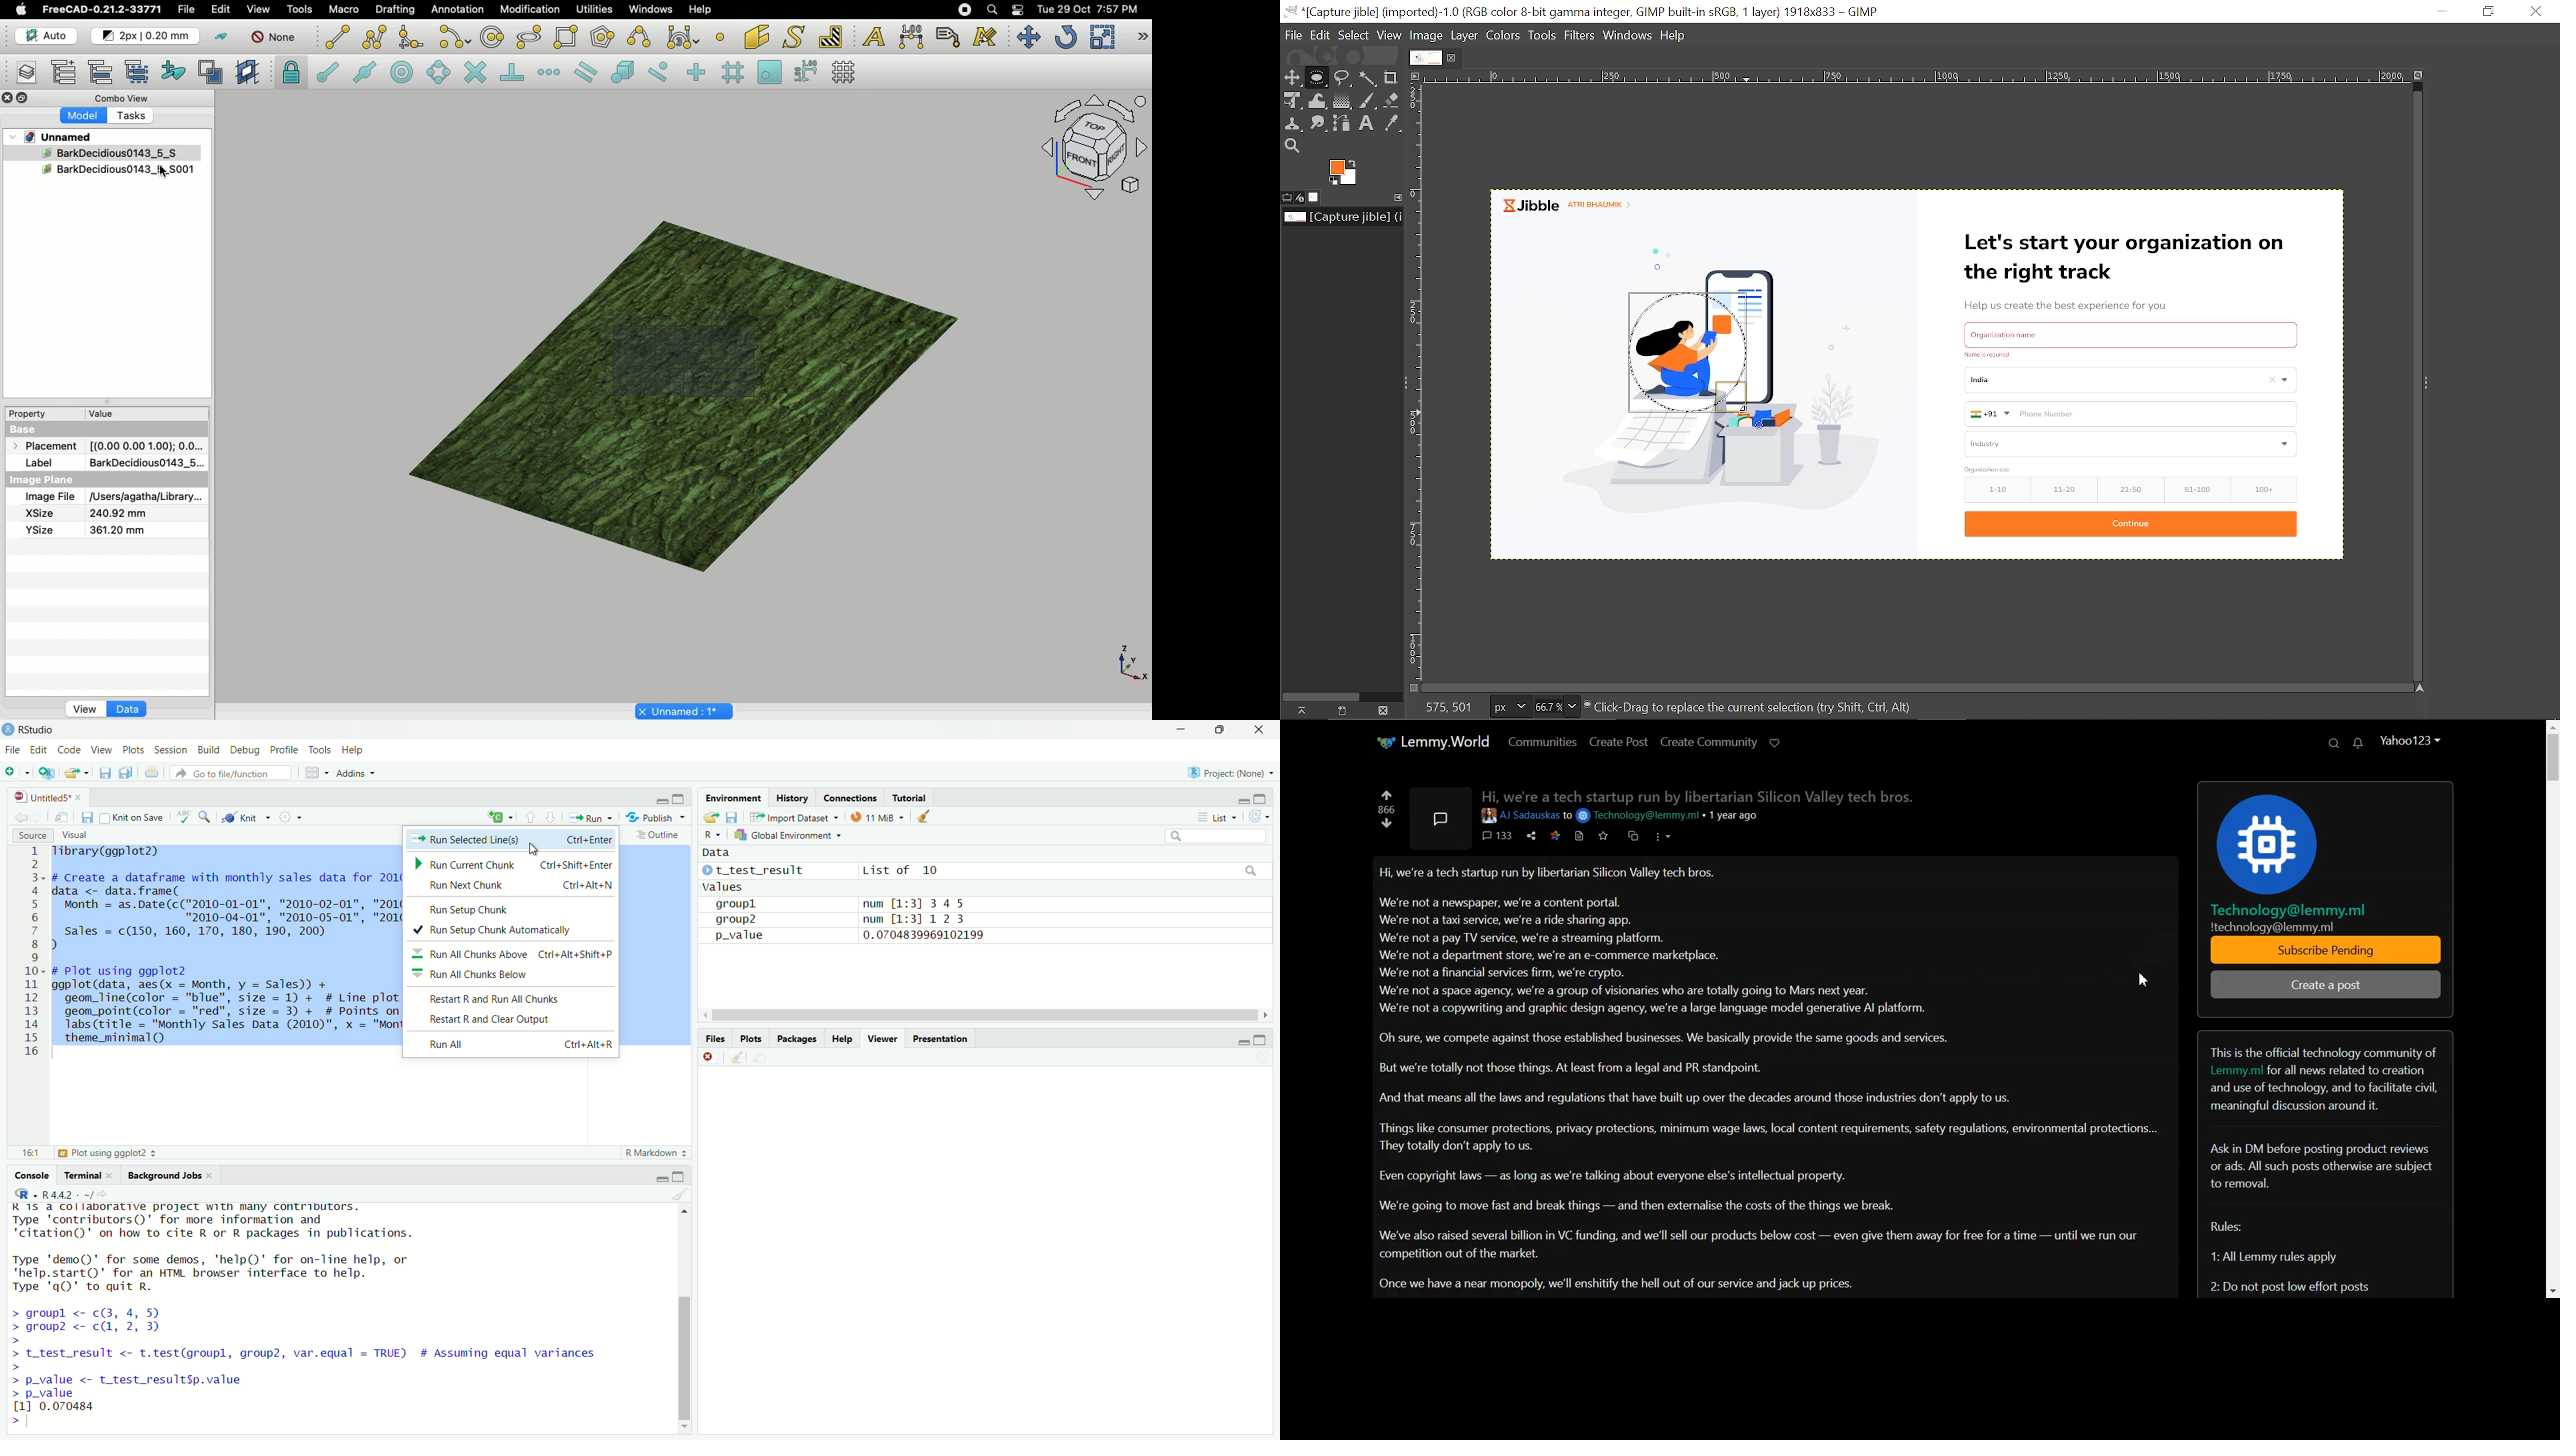 The height and width of the screenshot is (1456, 2576). Describe the element at coordinates (1386, 810) in the screenshot. I see `866` at that location.